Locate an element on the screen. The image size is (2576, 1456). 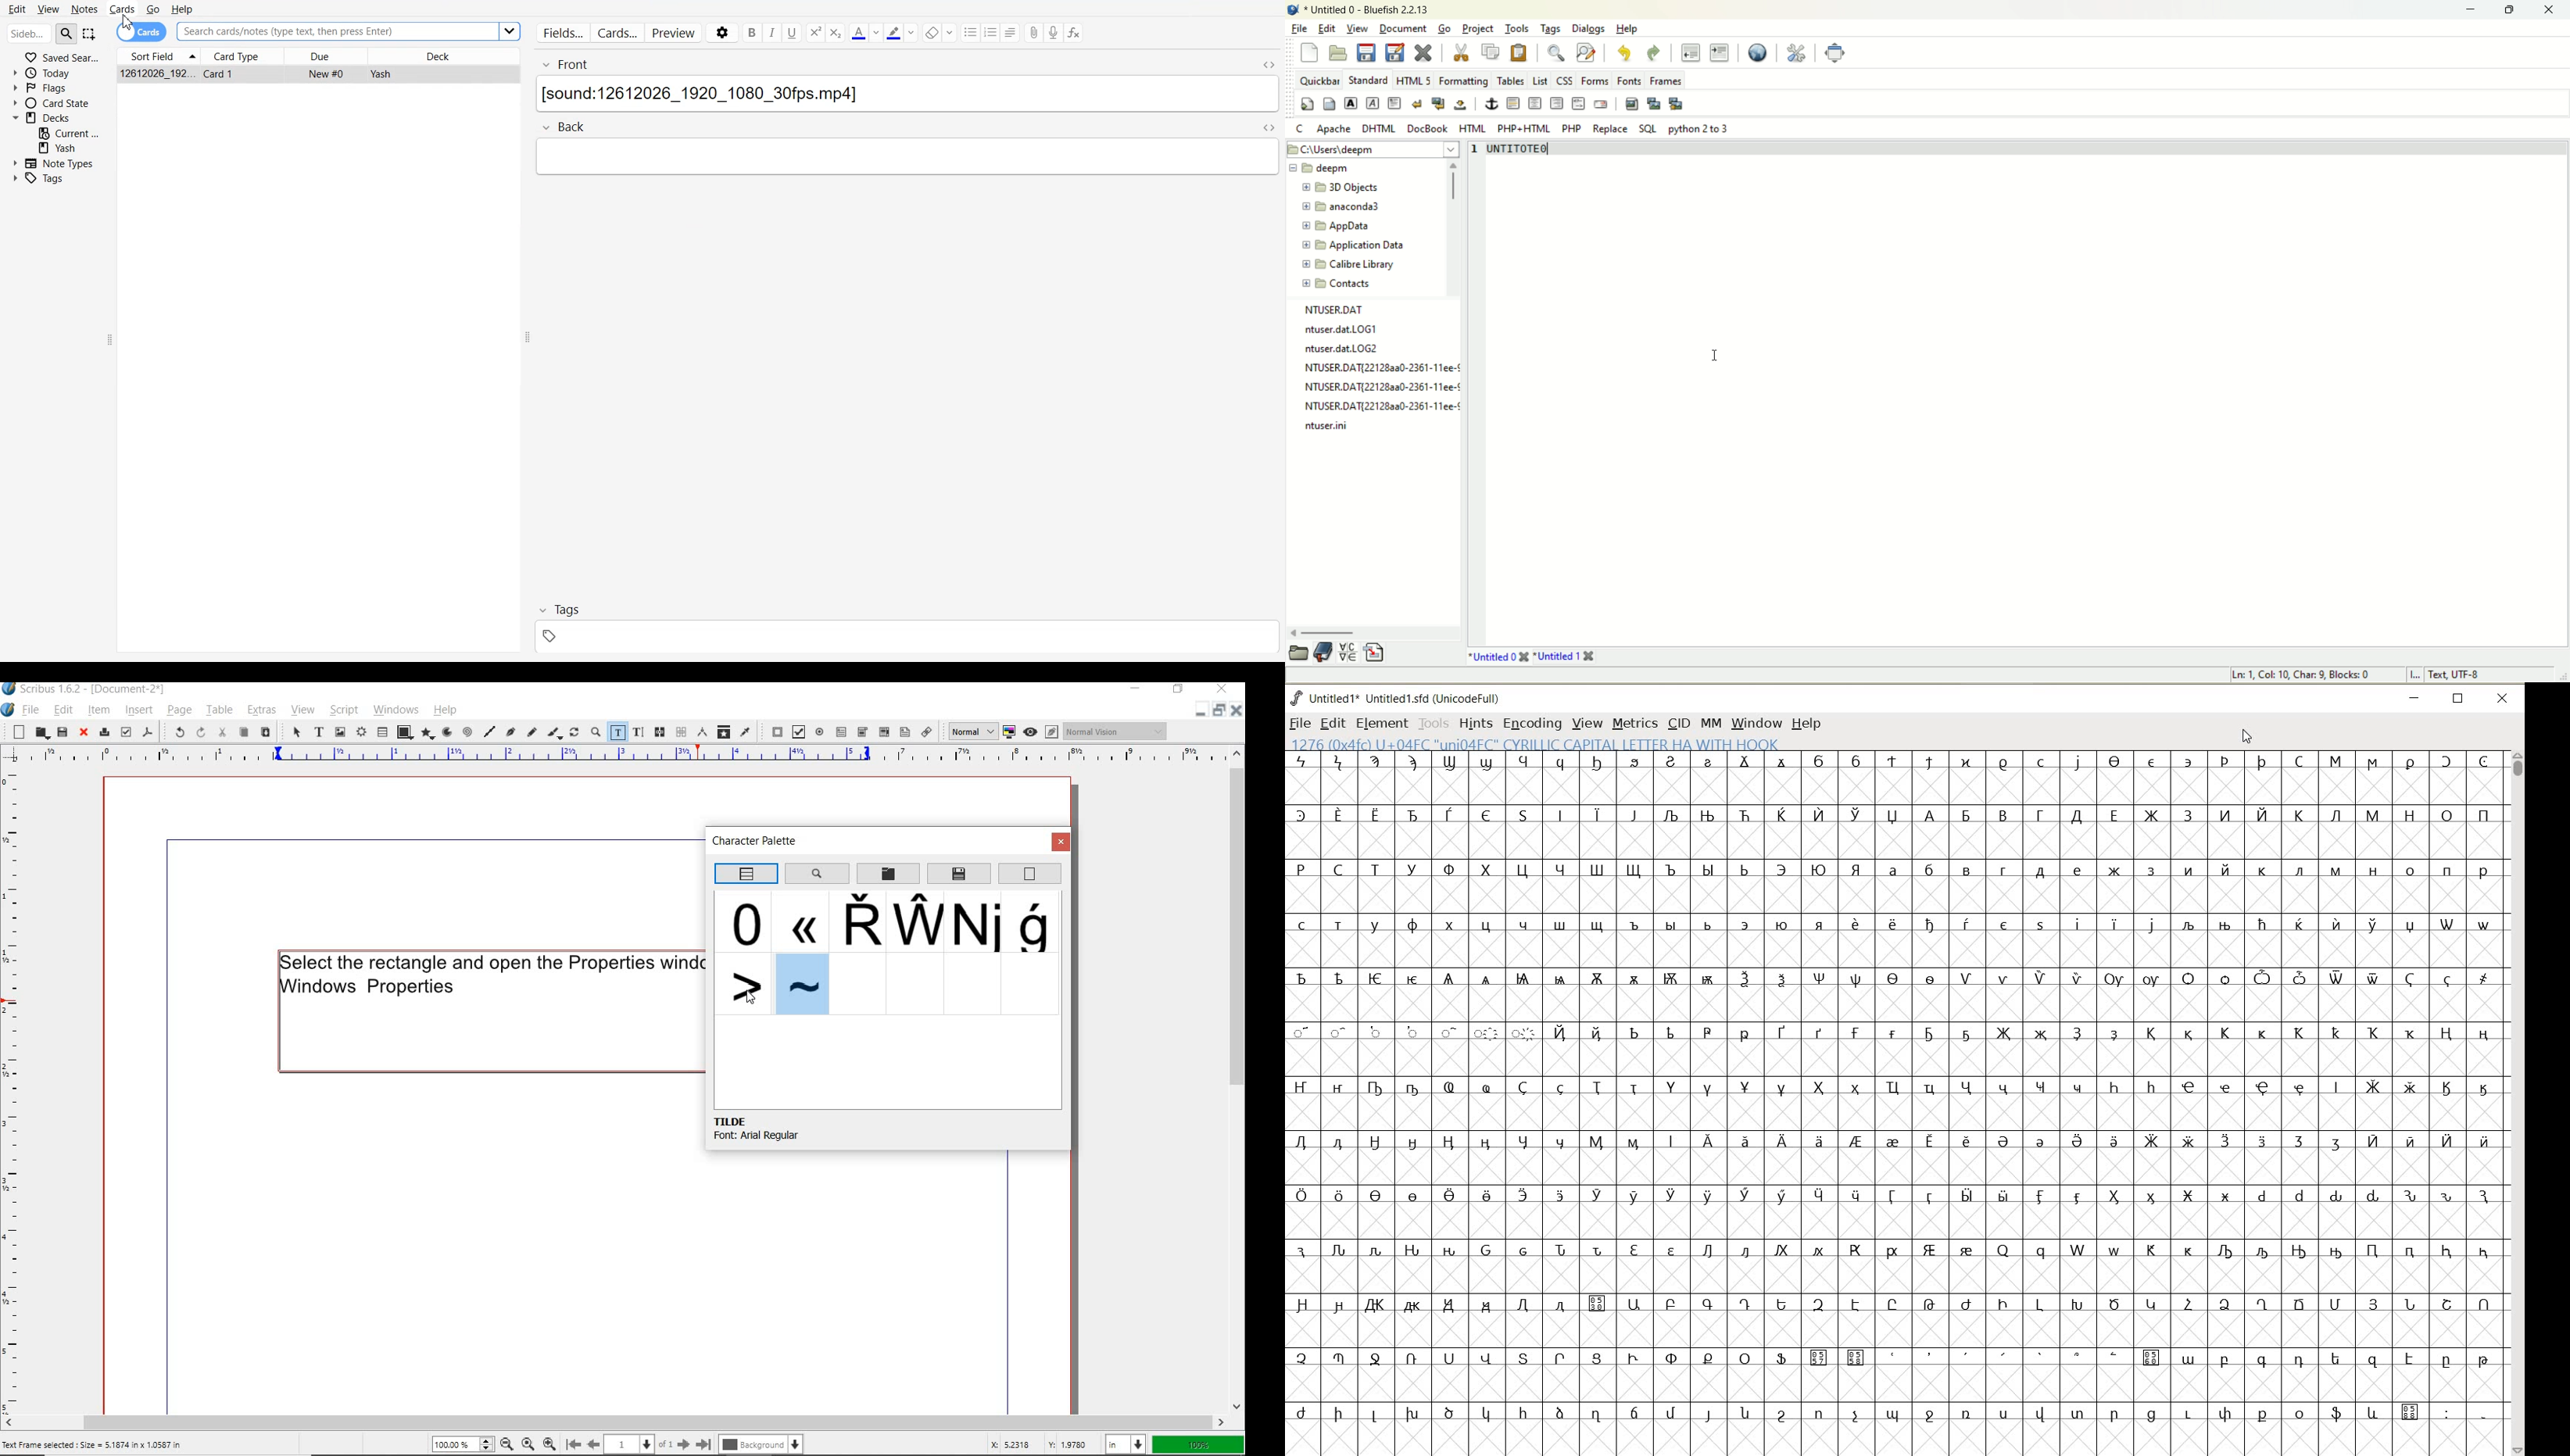
Help is located at coordinates (183, 8).